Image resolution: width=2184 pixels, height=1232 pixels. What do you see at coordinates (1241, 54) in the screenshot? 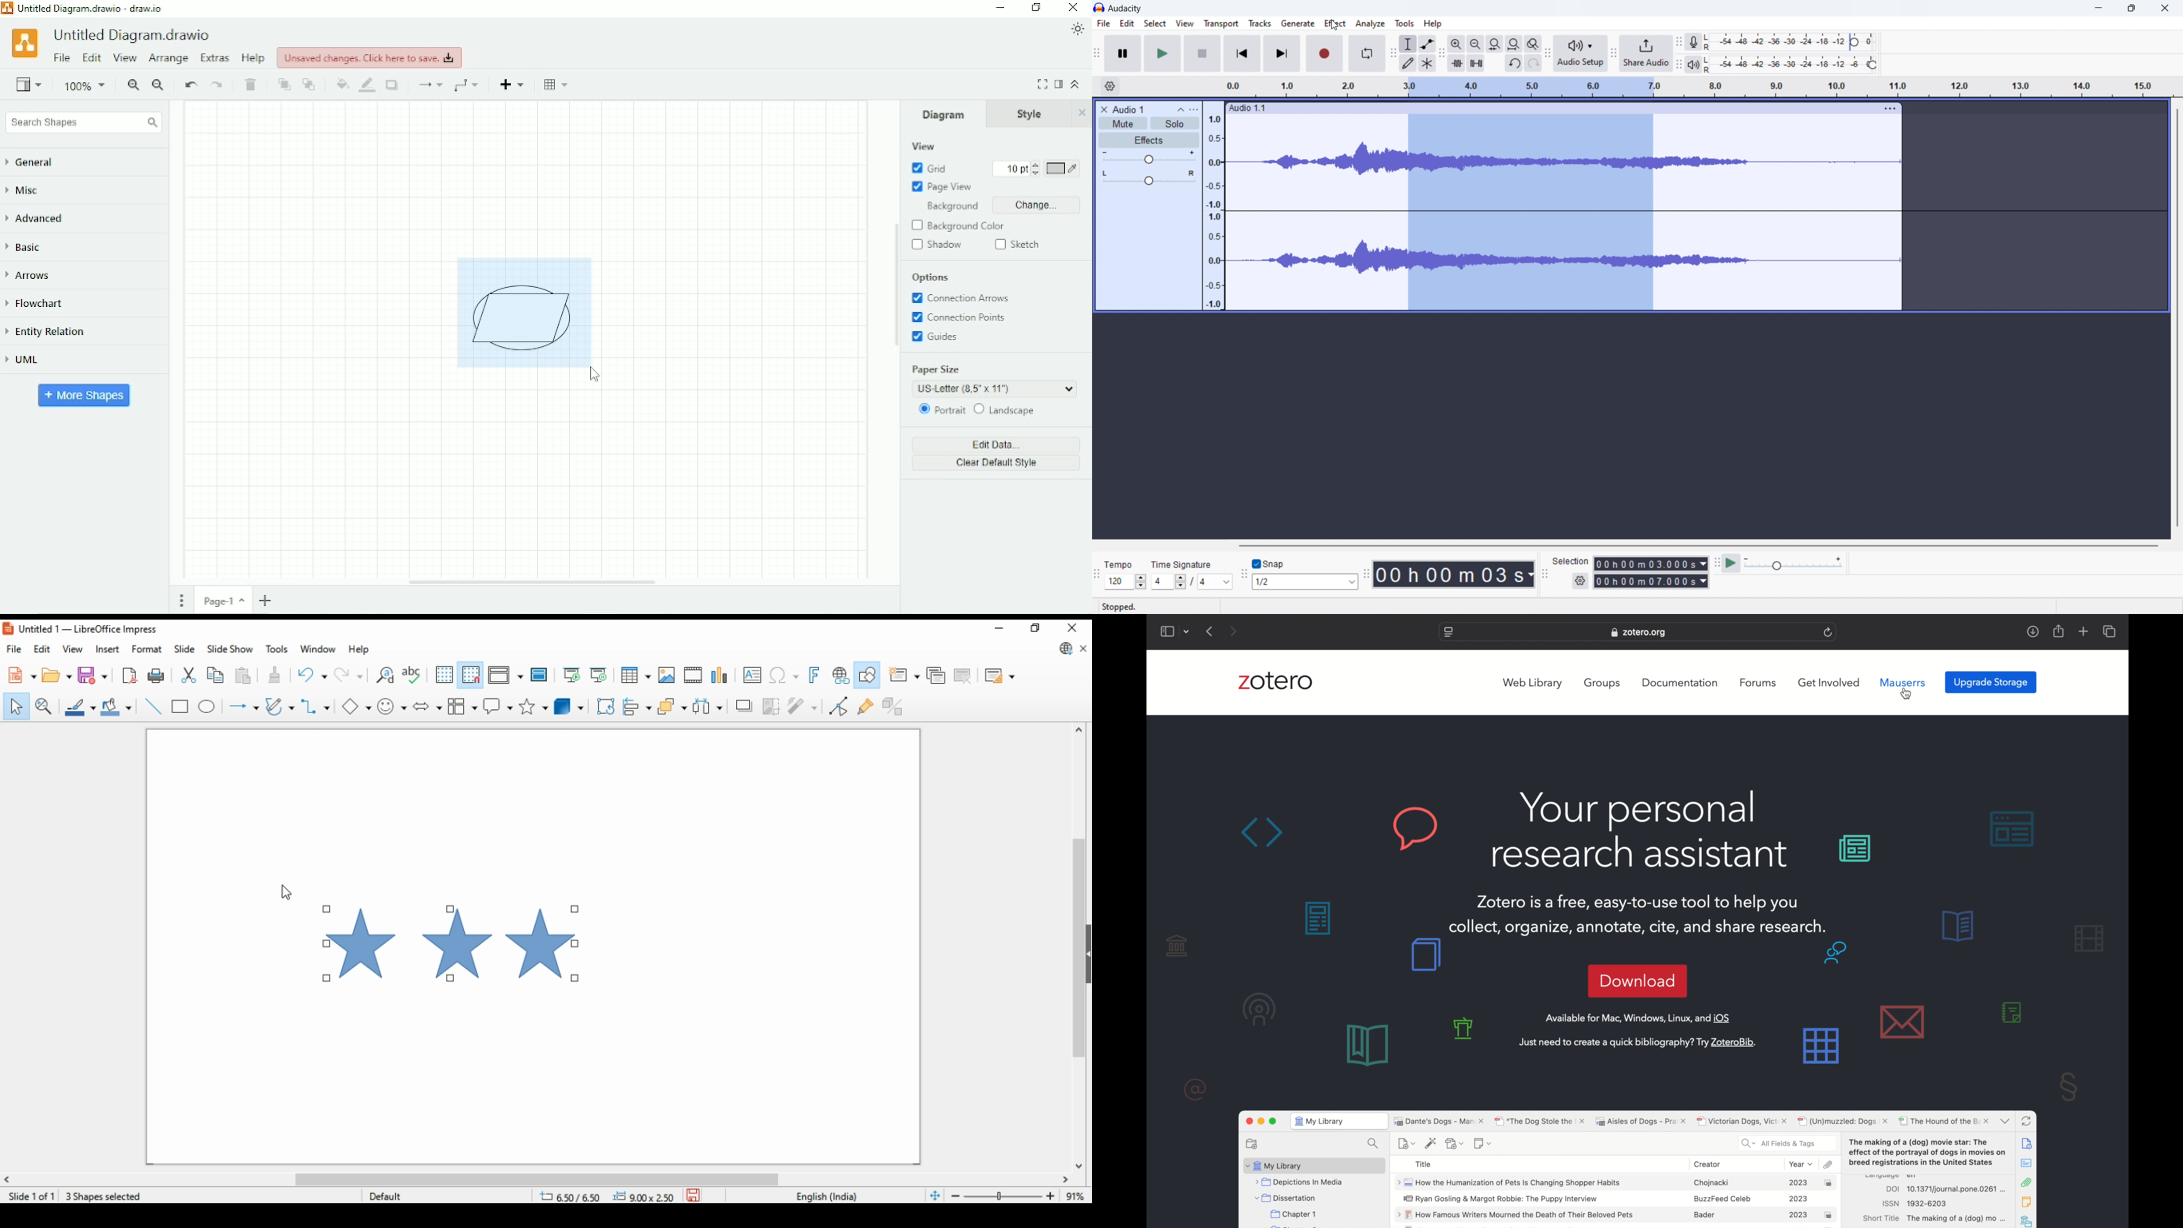
I see `skip to start` at bounding box center [1241, 54].